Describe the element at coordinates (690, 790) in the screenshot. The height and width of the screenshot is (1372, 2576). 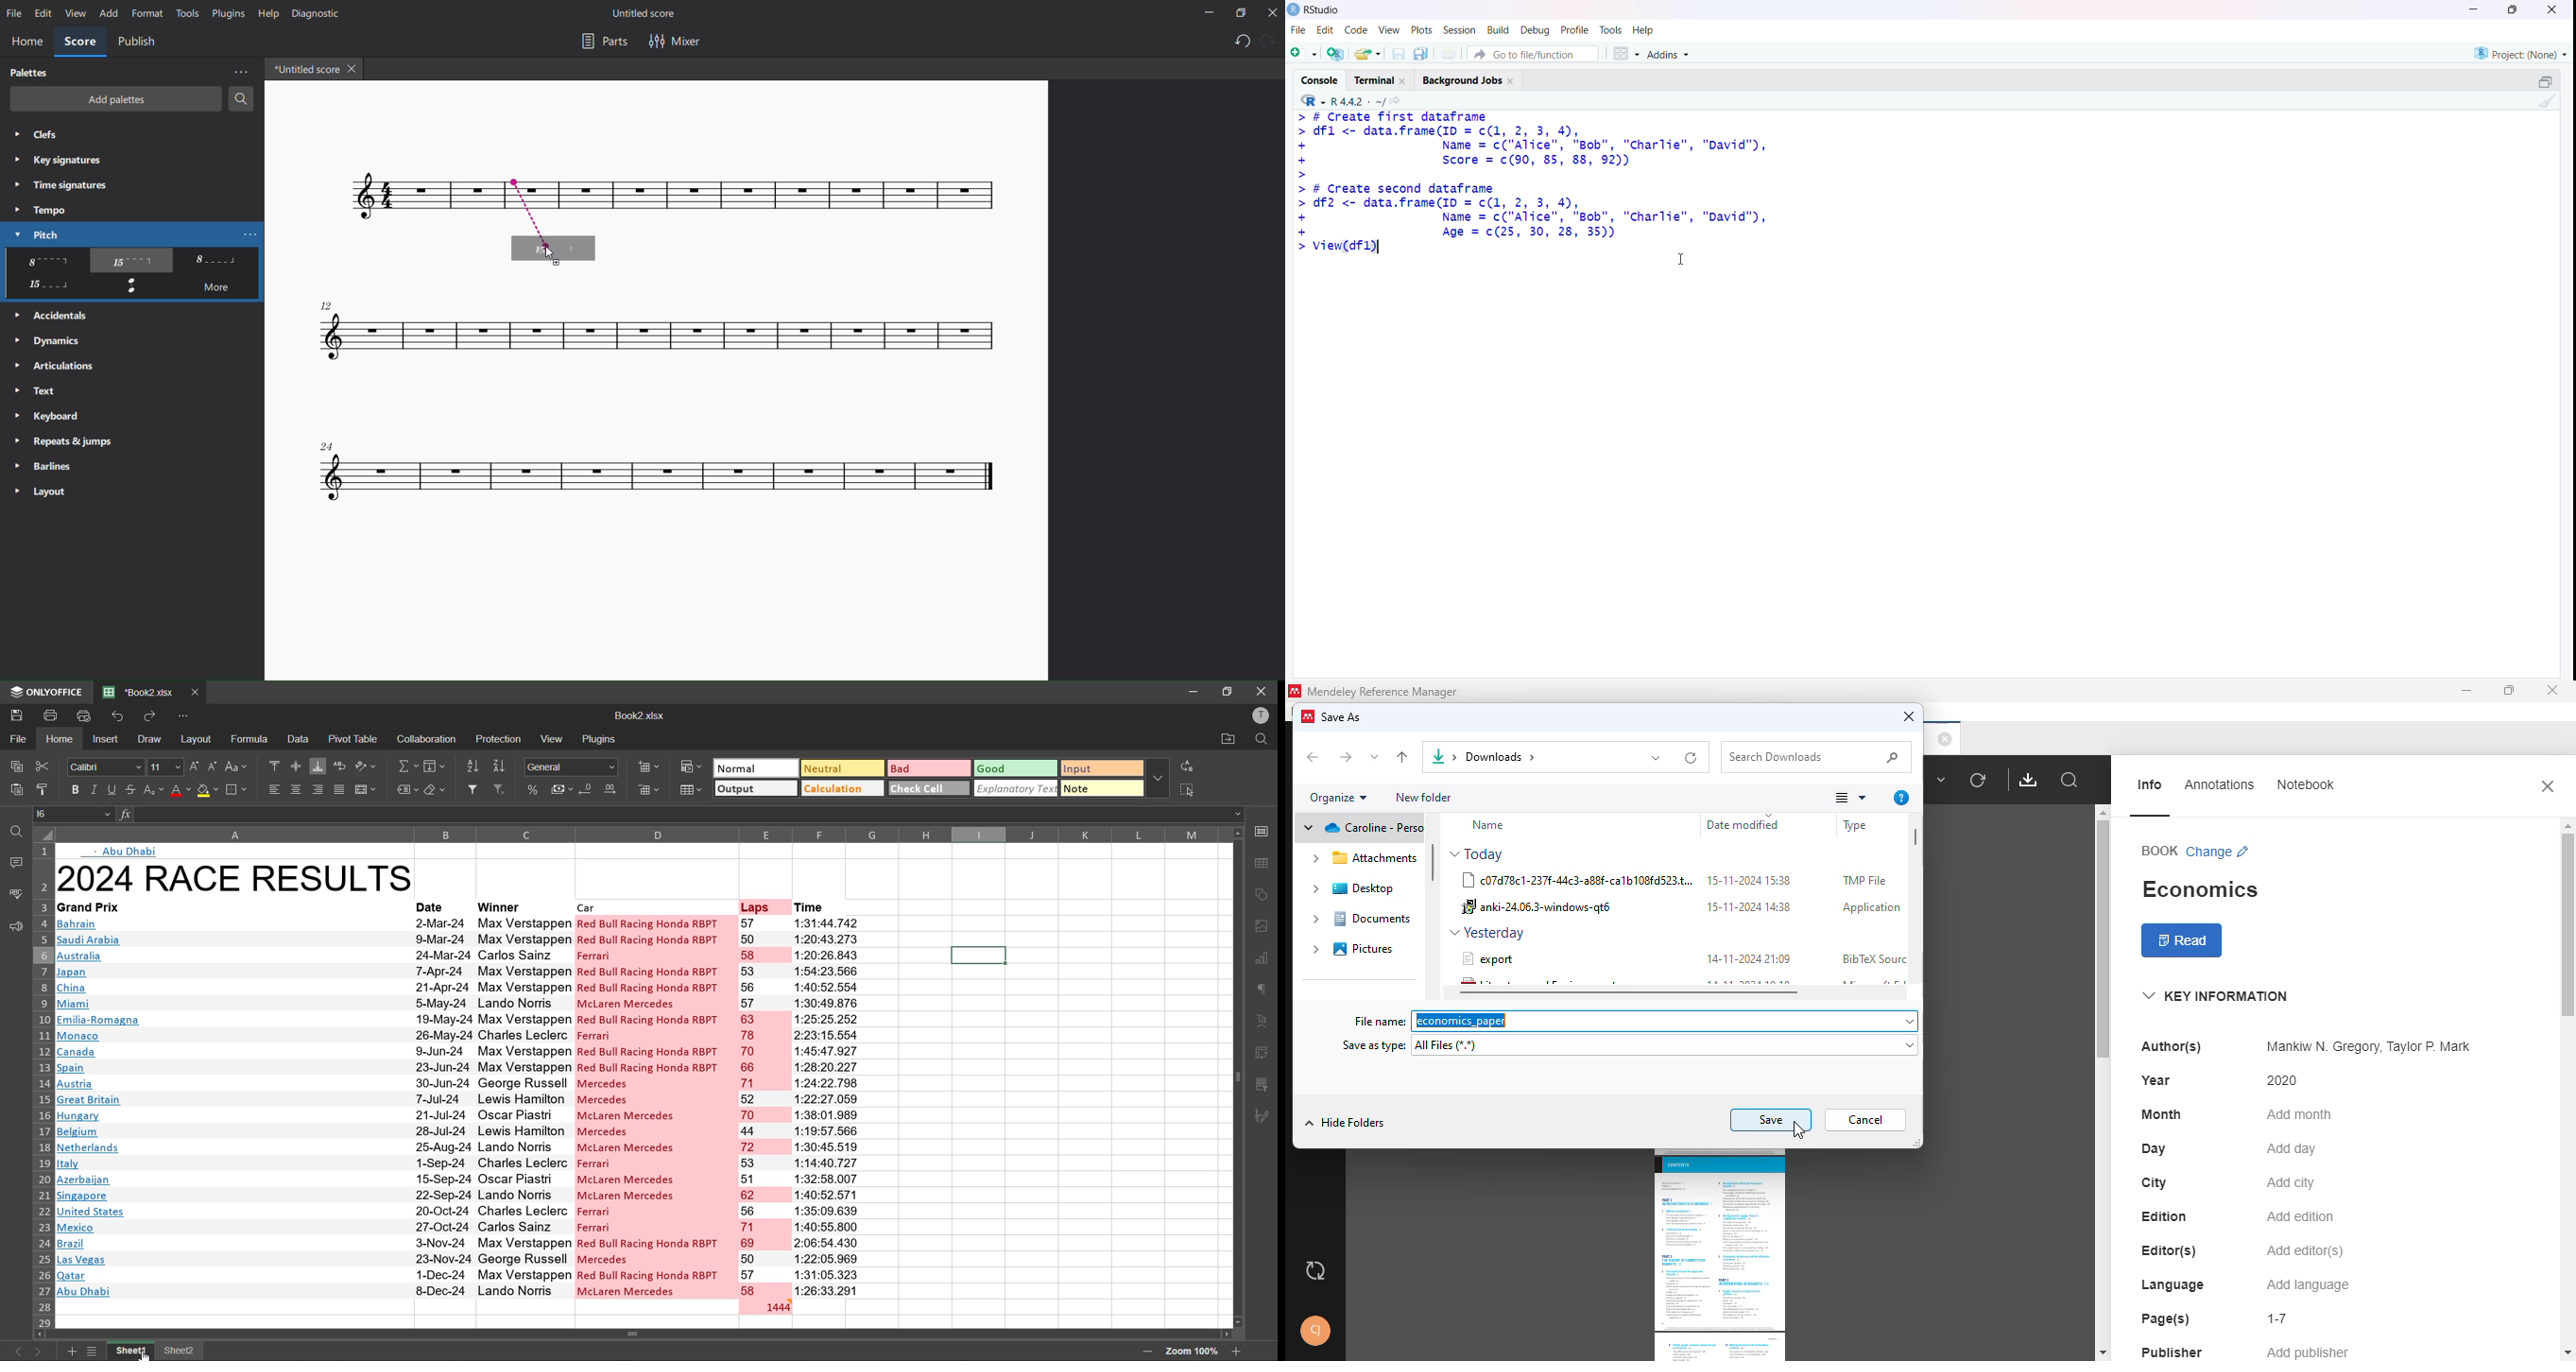
I see `format as table` at that location.